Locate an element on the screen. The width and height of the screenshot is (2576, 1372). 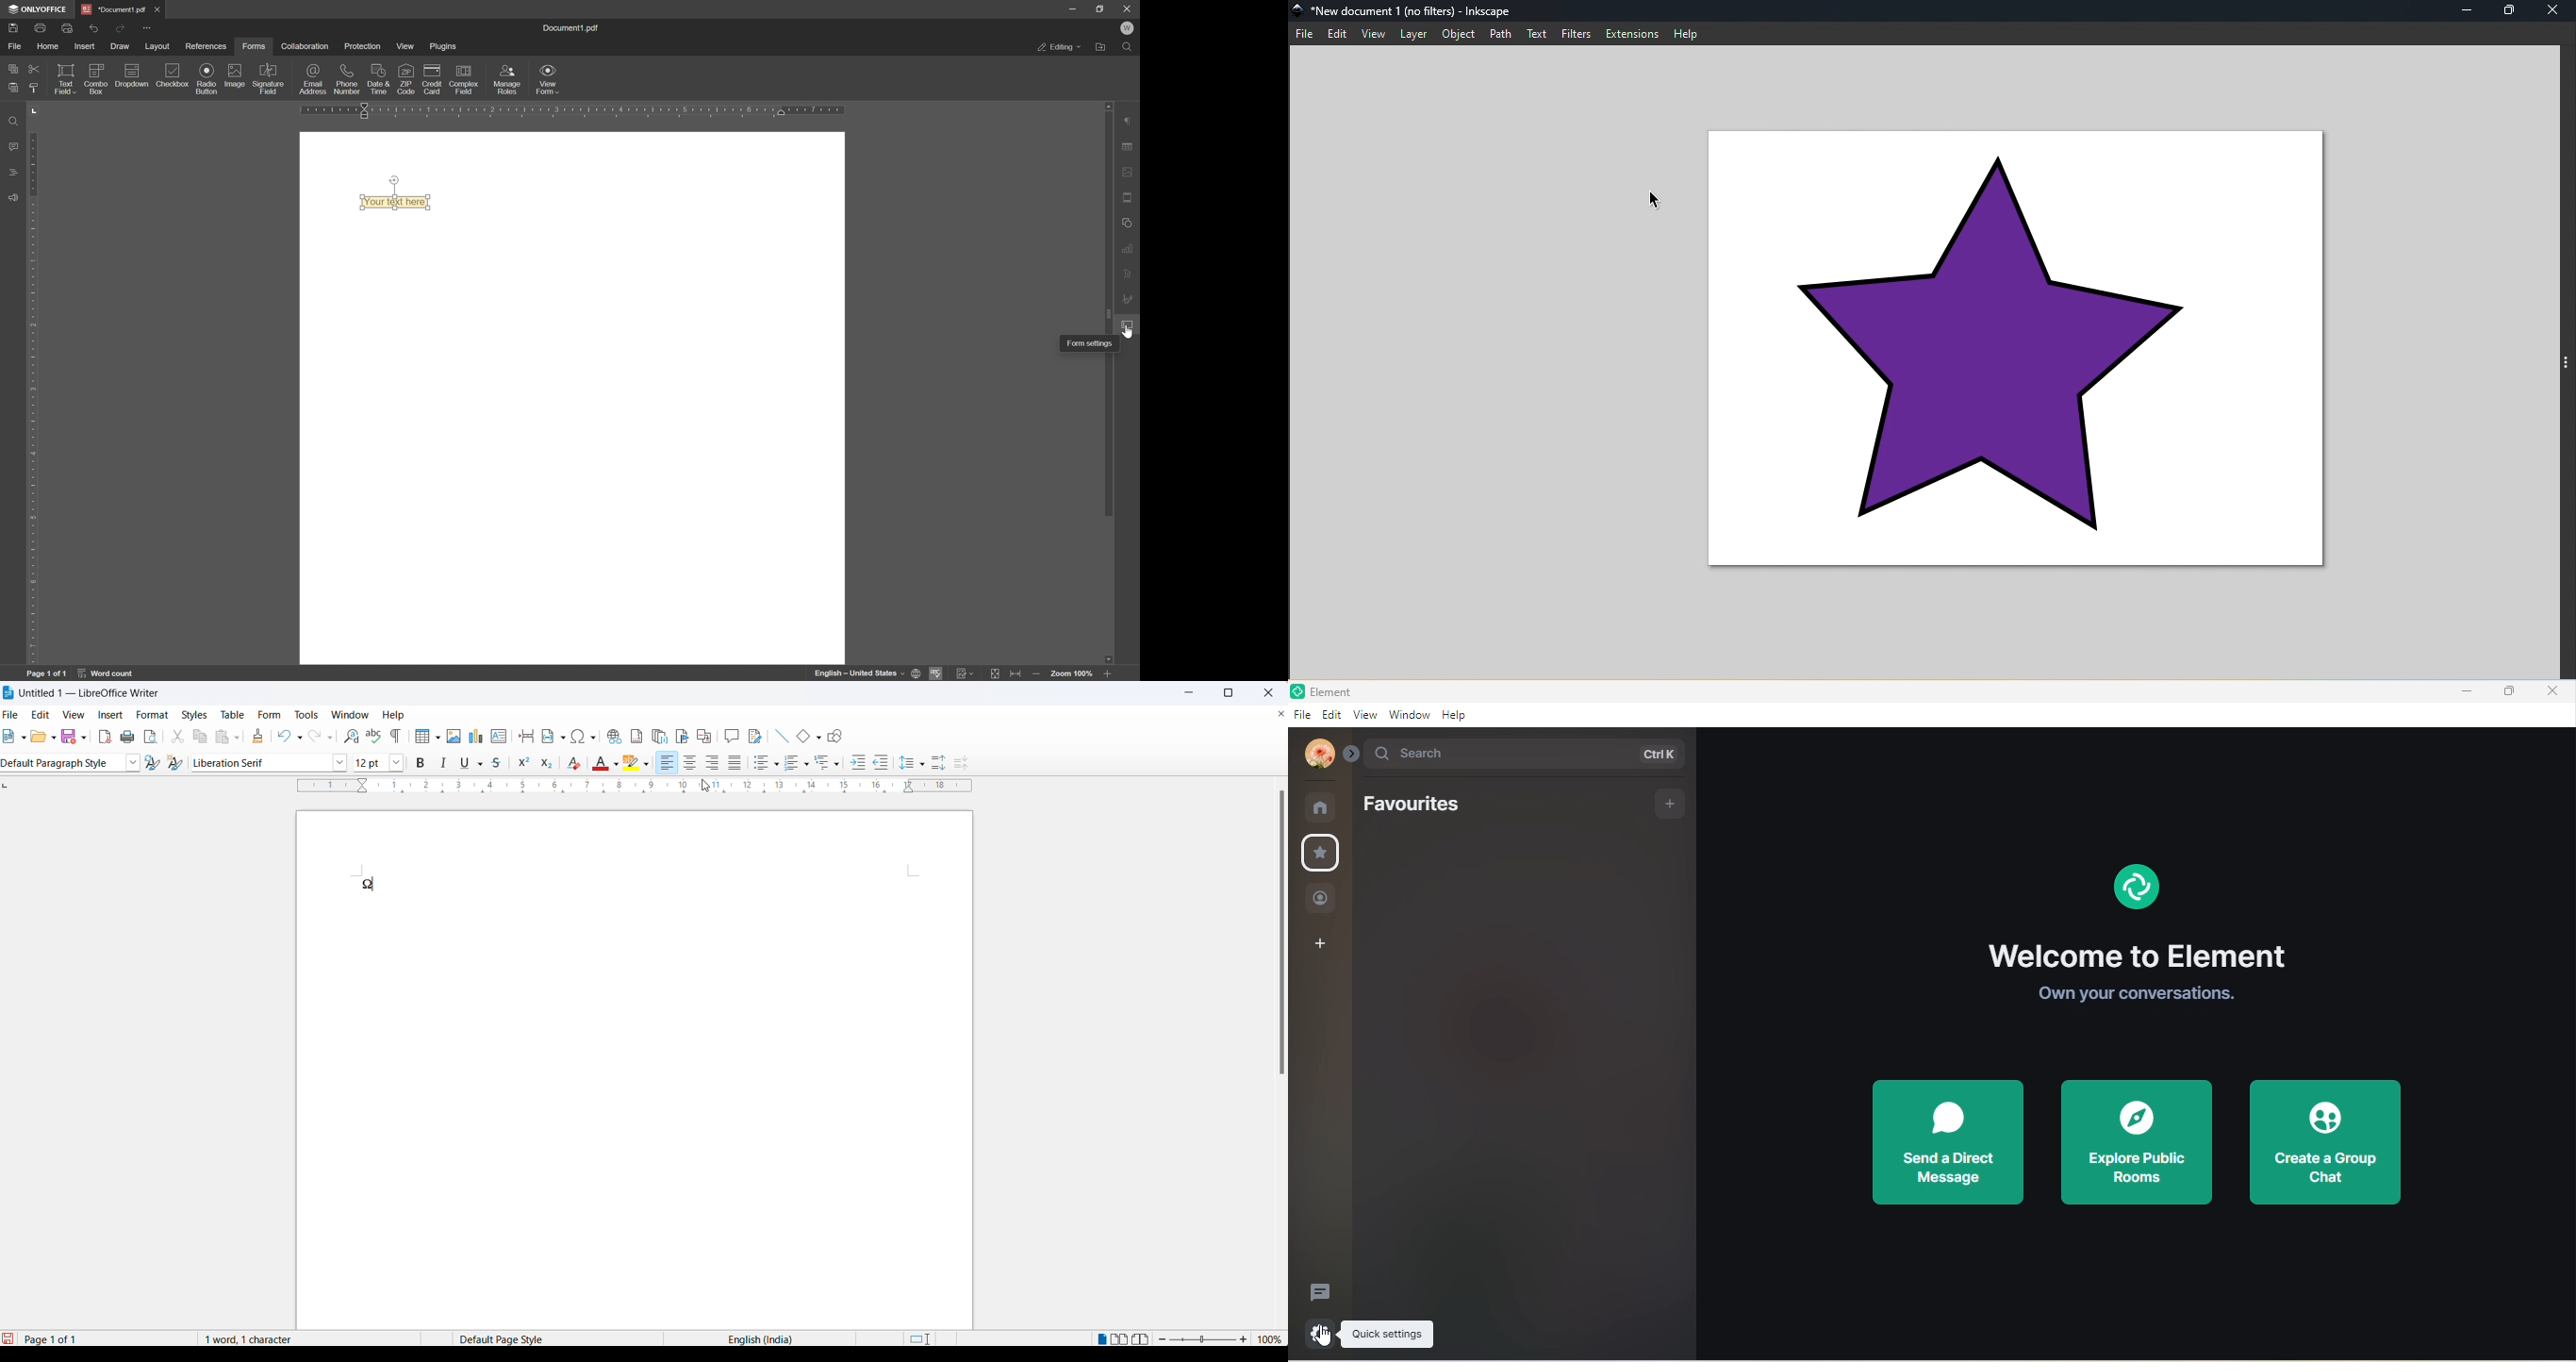
minimize is located at coordinates (1074, 9).